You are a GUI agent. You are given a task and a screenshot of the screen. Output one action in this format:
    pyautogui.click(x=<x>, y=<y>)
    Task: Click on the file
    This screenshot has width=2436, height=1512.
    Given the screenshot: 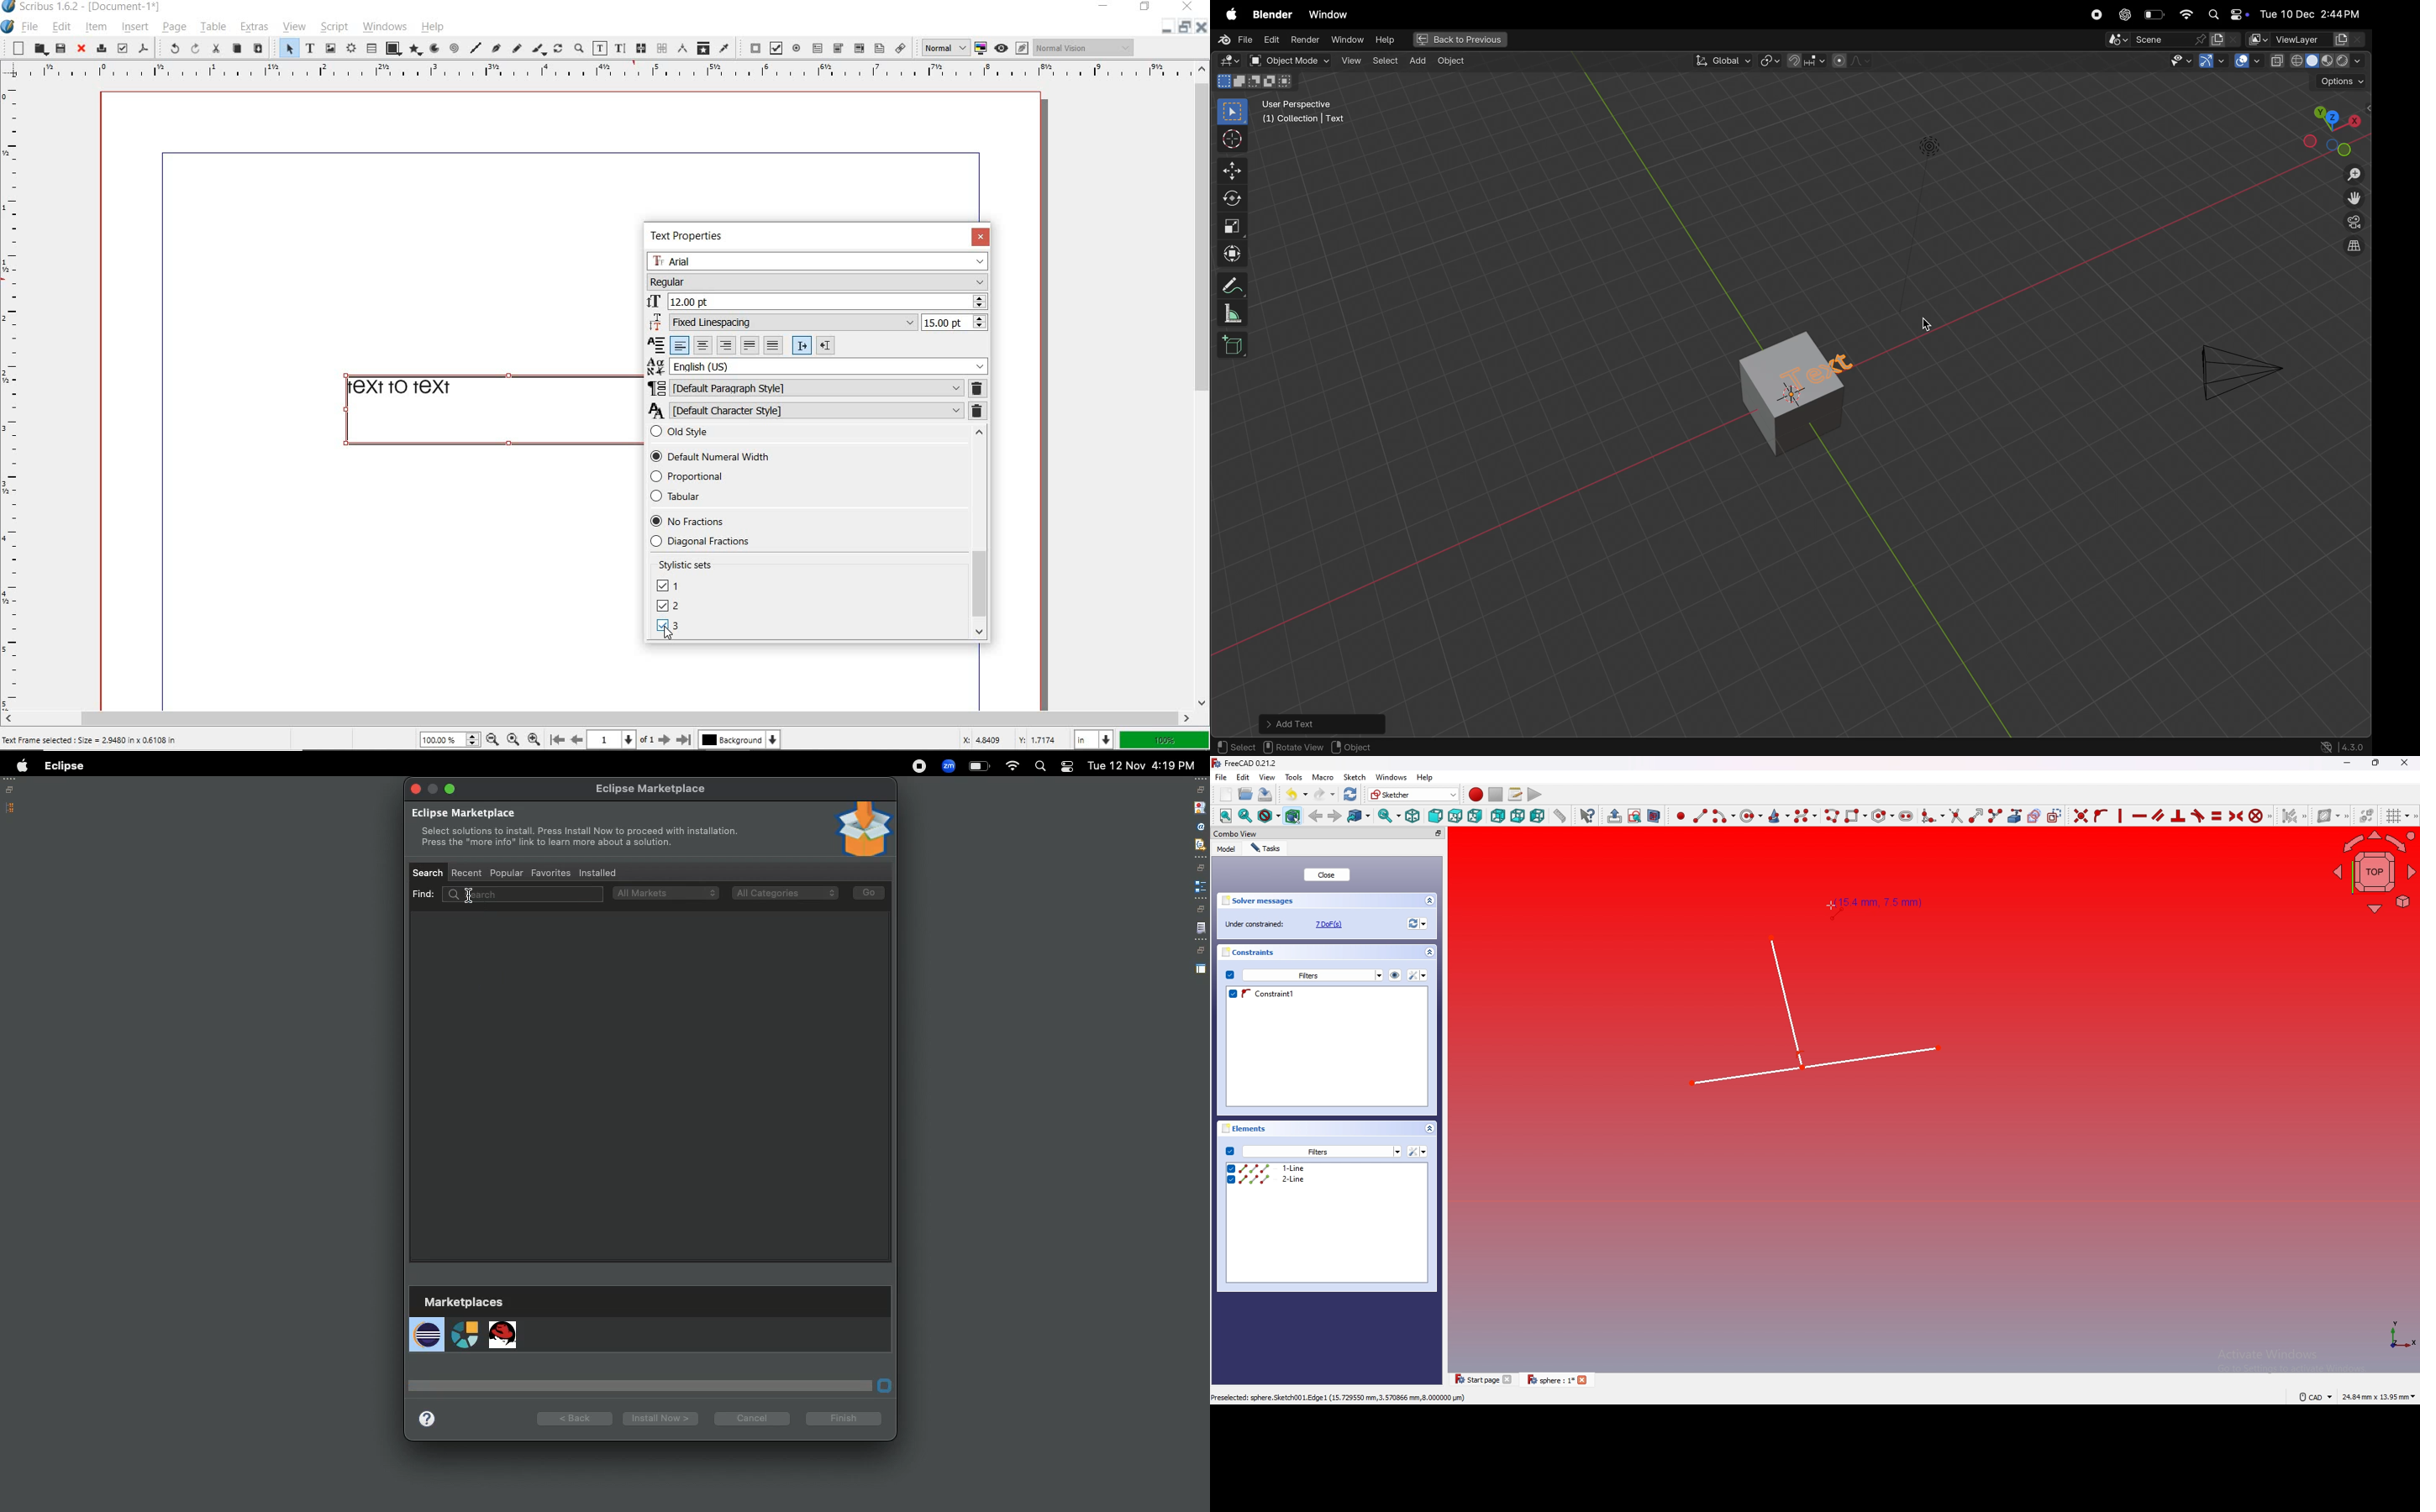 What is the action you would take?
    pyautogui.click(x=30, y=28)
    